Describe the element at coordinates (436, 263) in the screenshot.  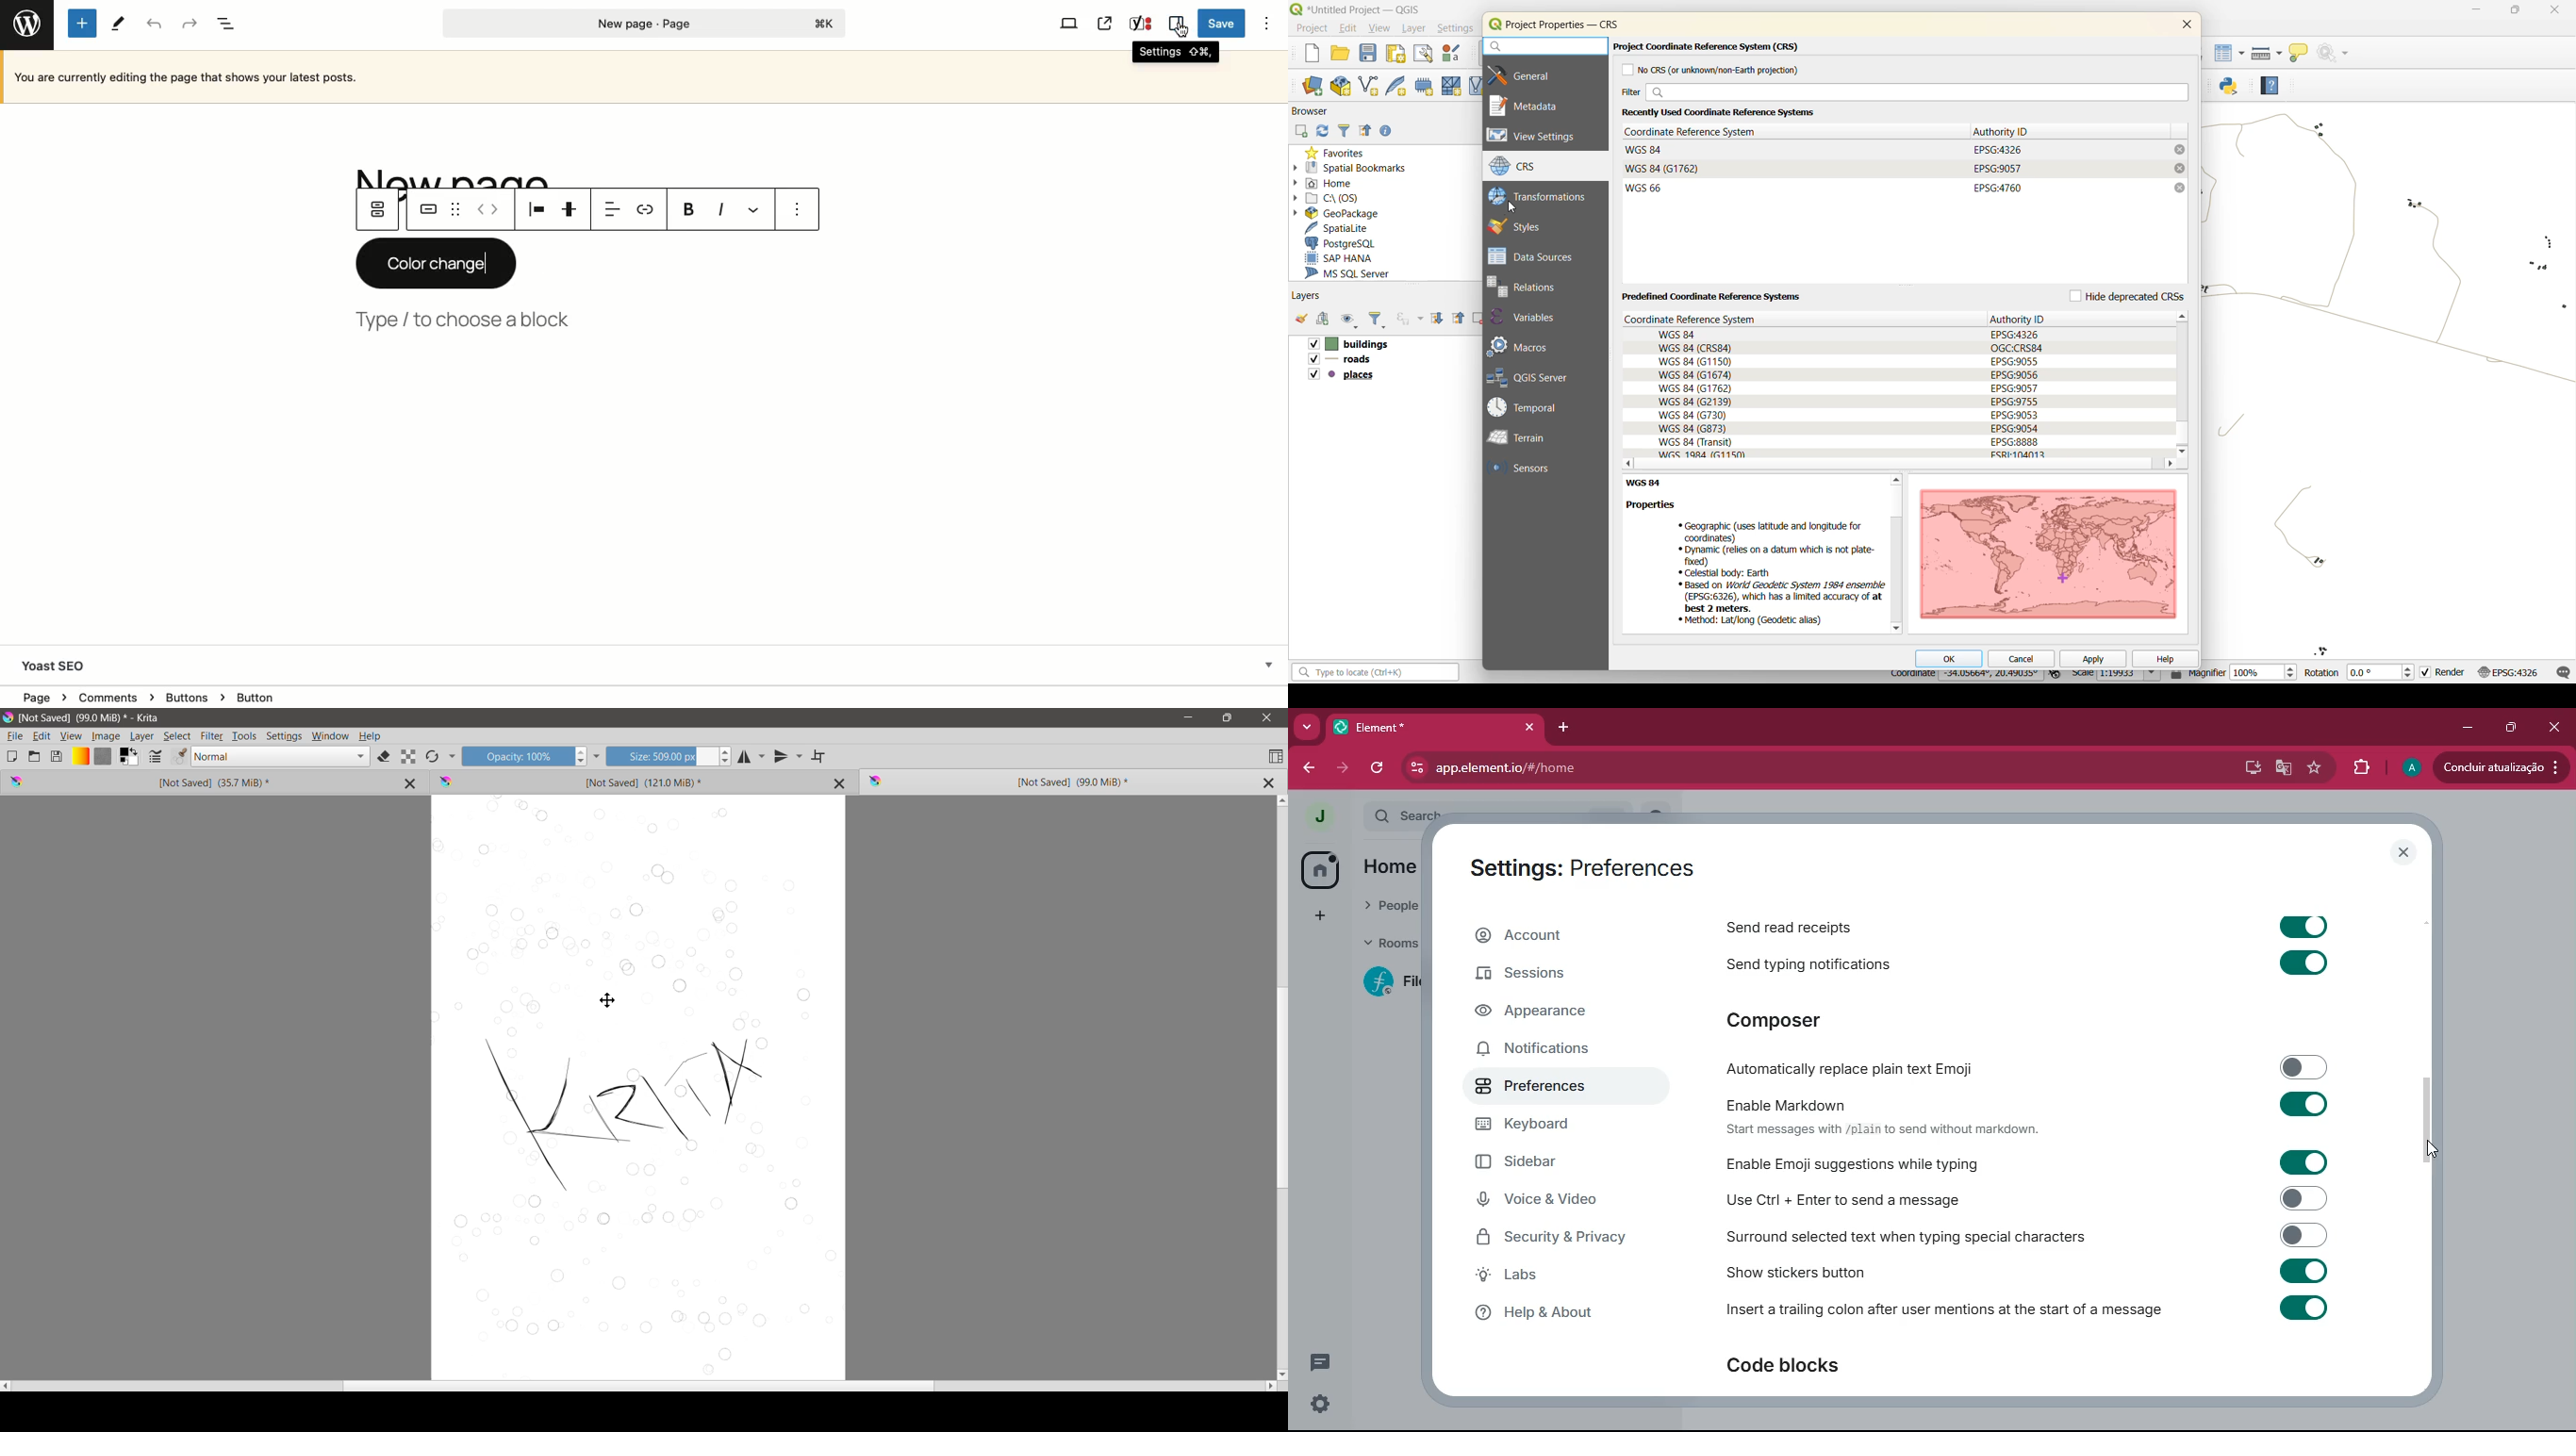
I see `Color change button` at that location.